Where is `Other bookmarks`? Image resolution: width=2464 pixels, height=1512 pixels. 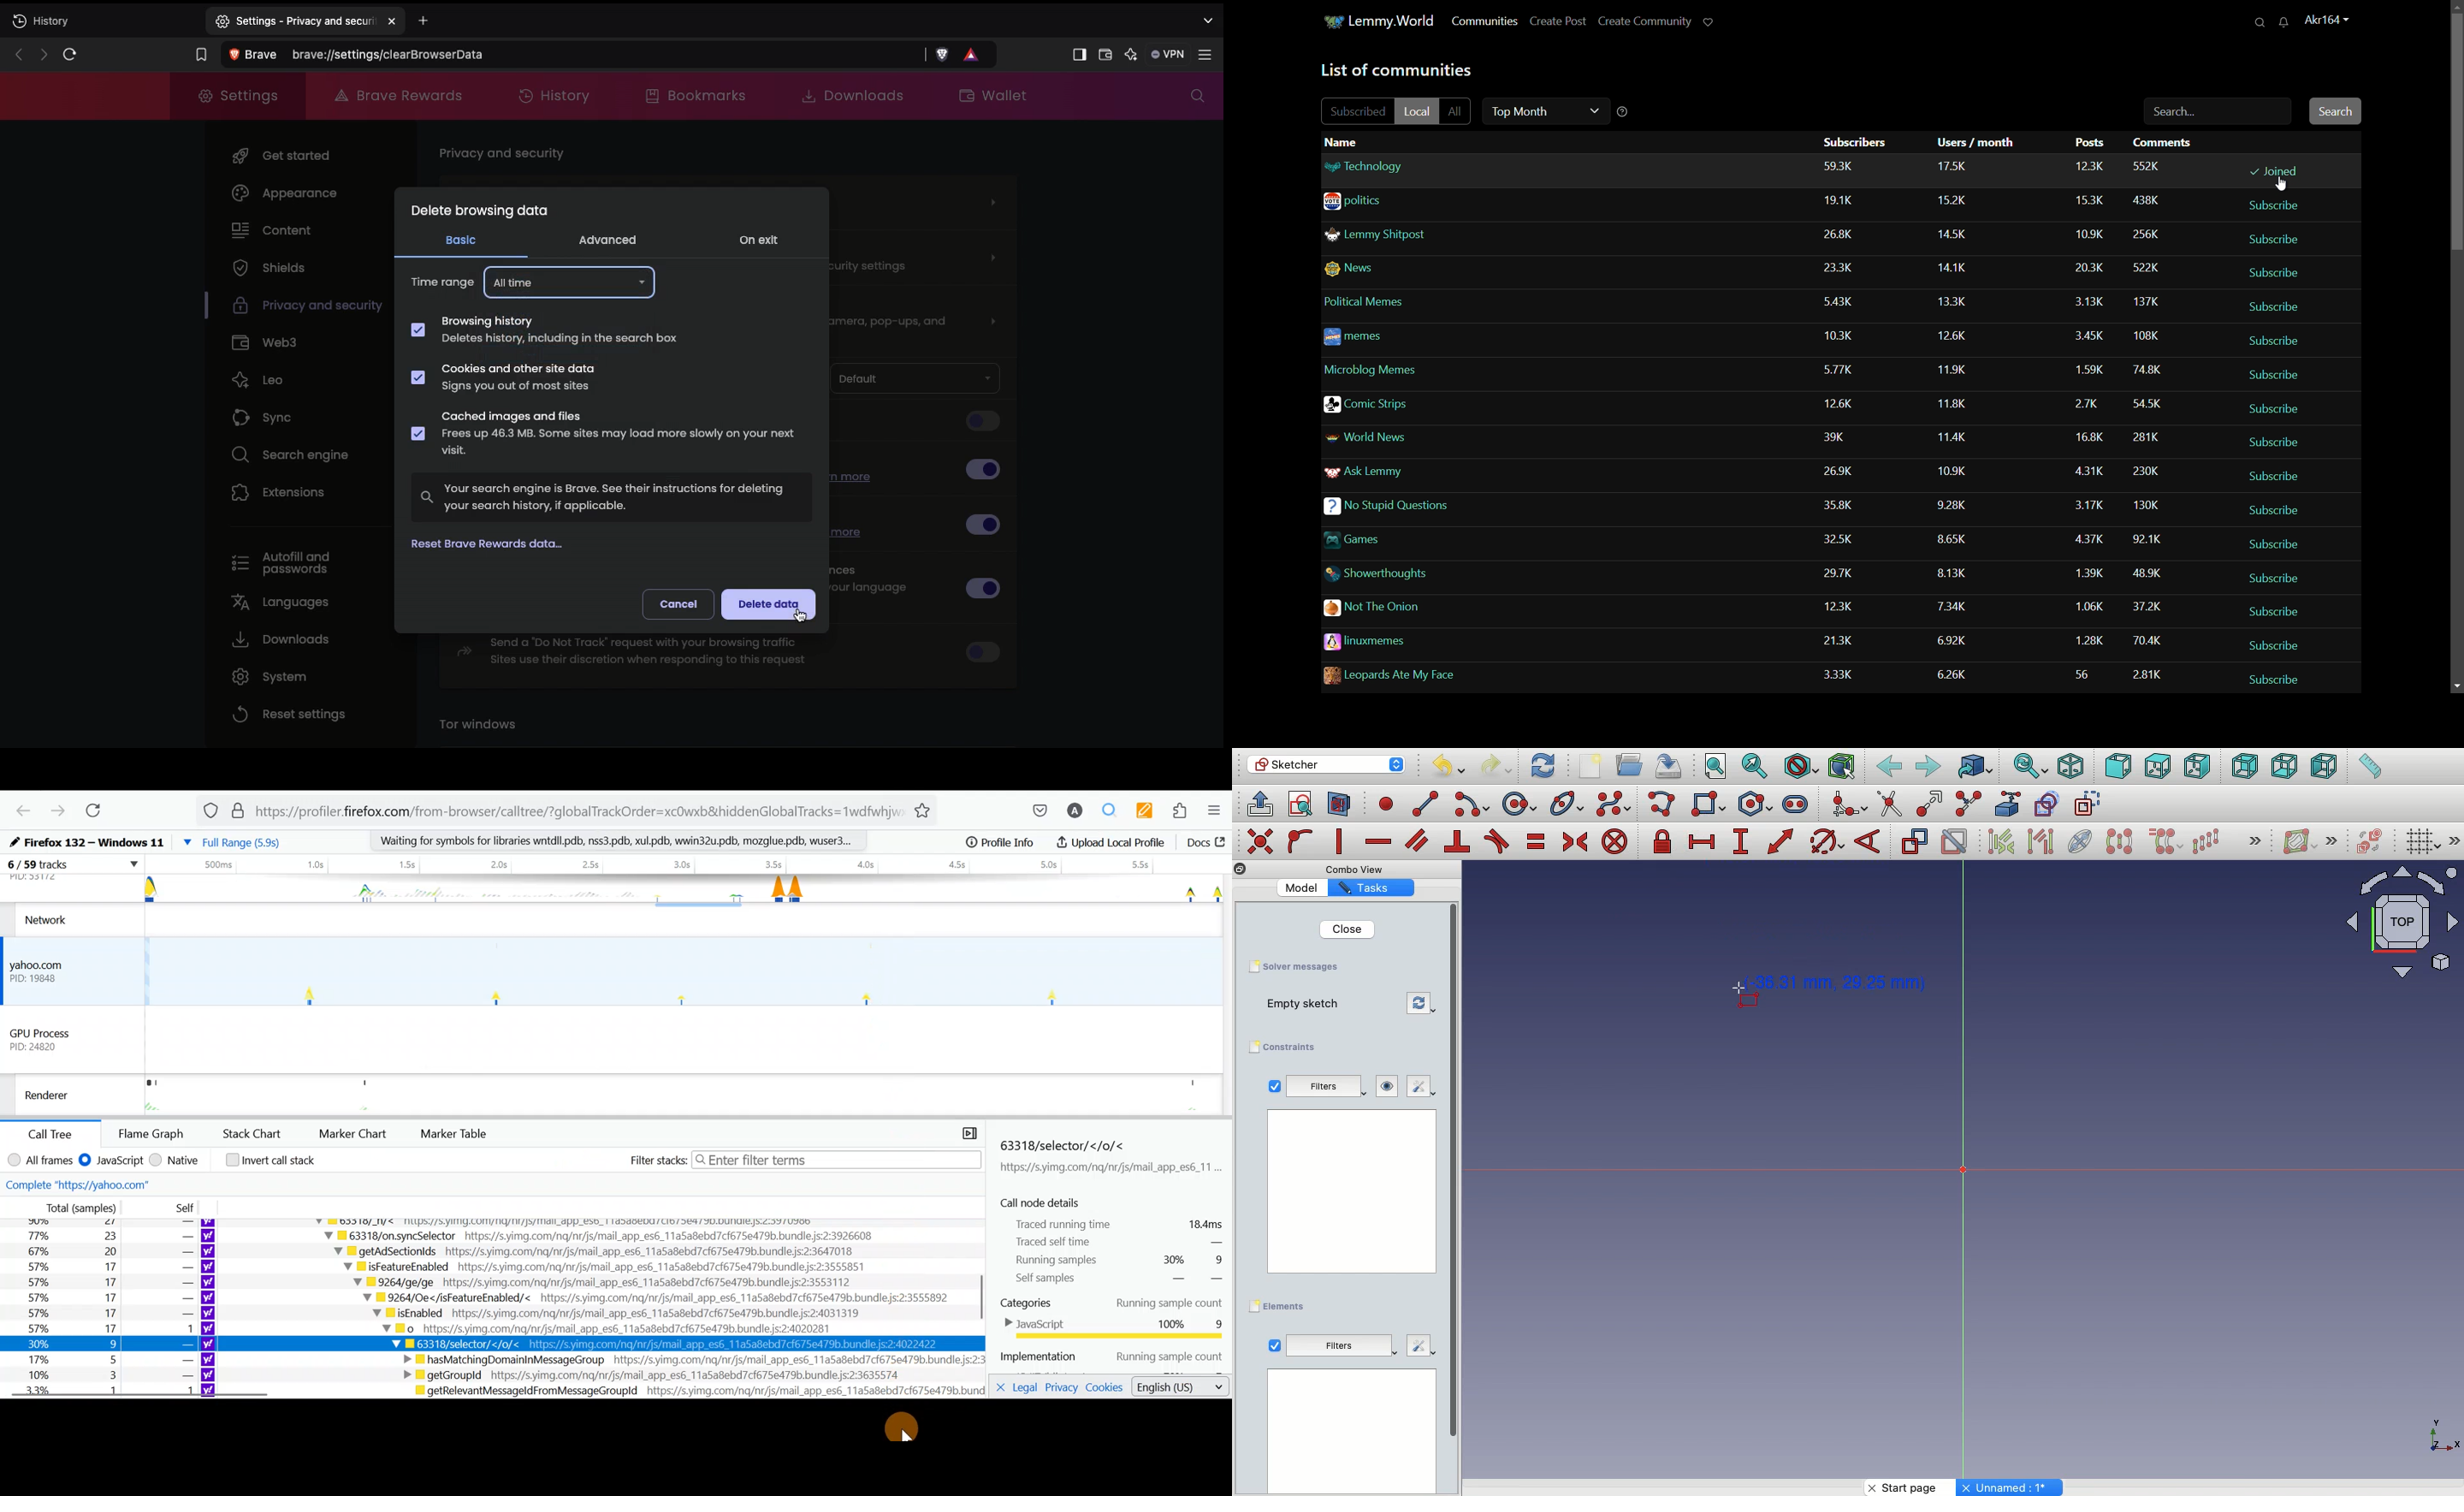
Other bookmarks is located at coordinates (1173, 845).